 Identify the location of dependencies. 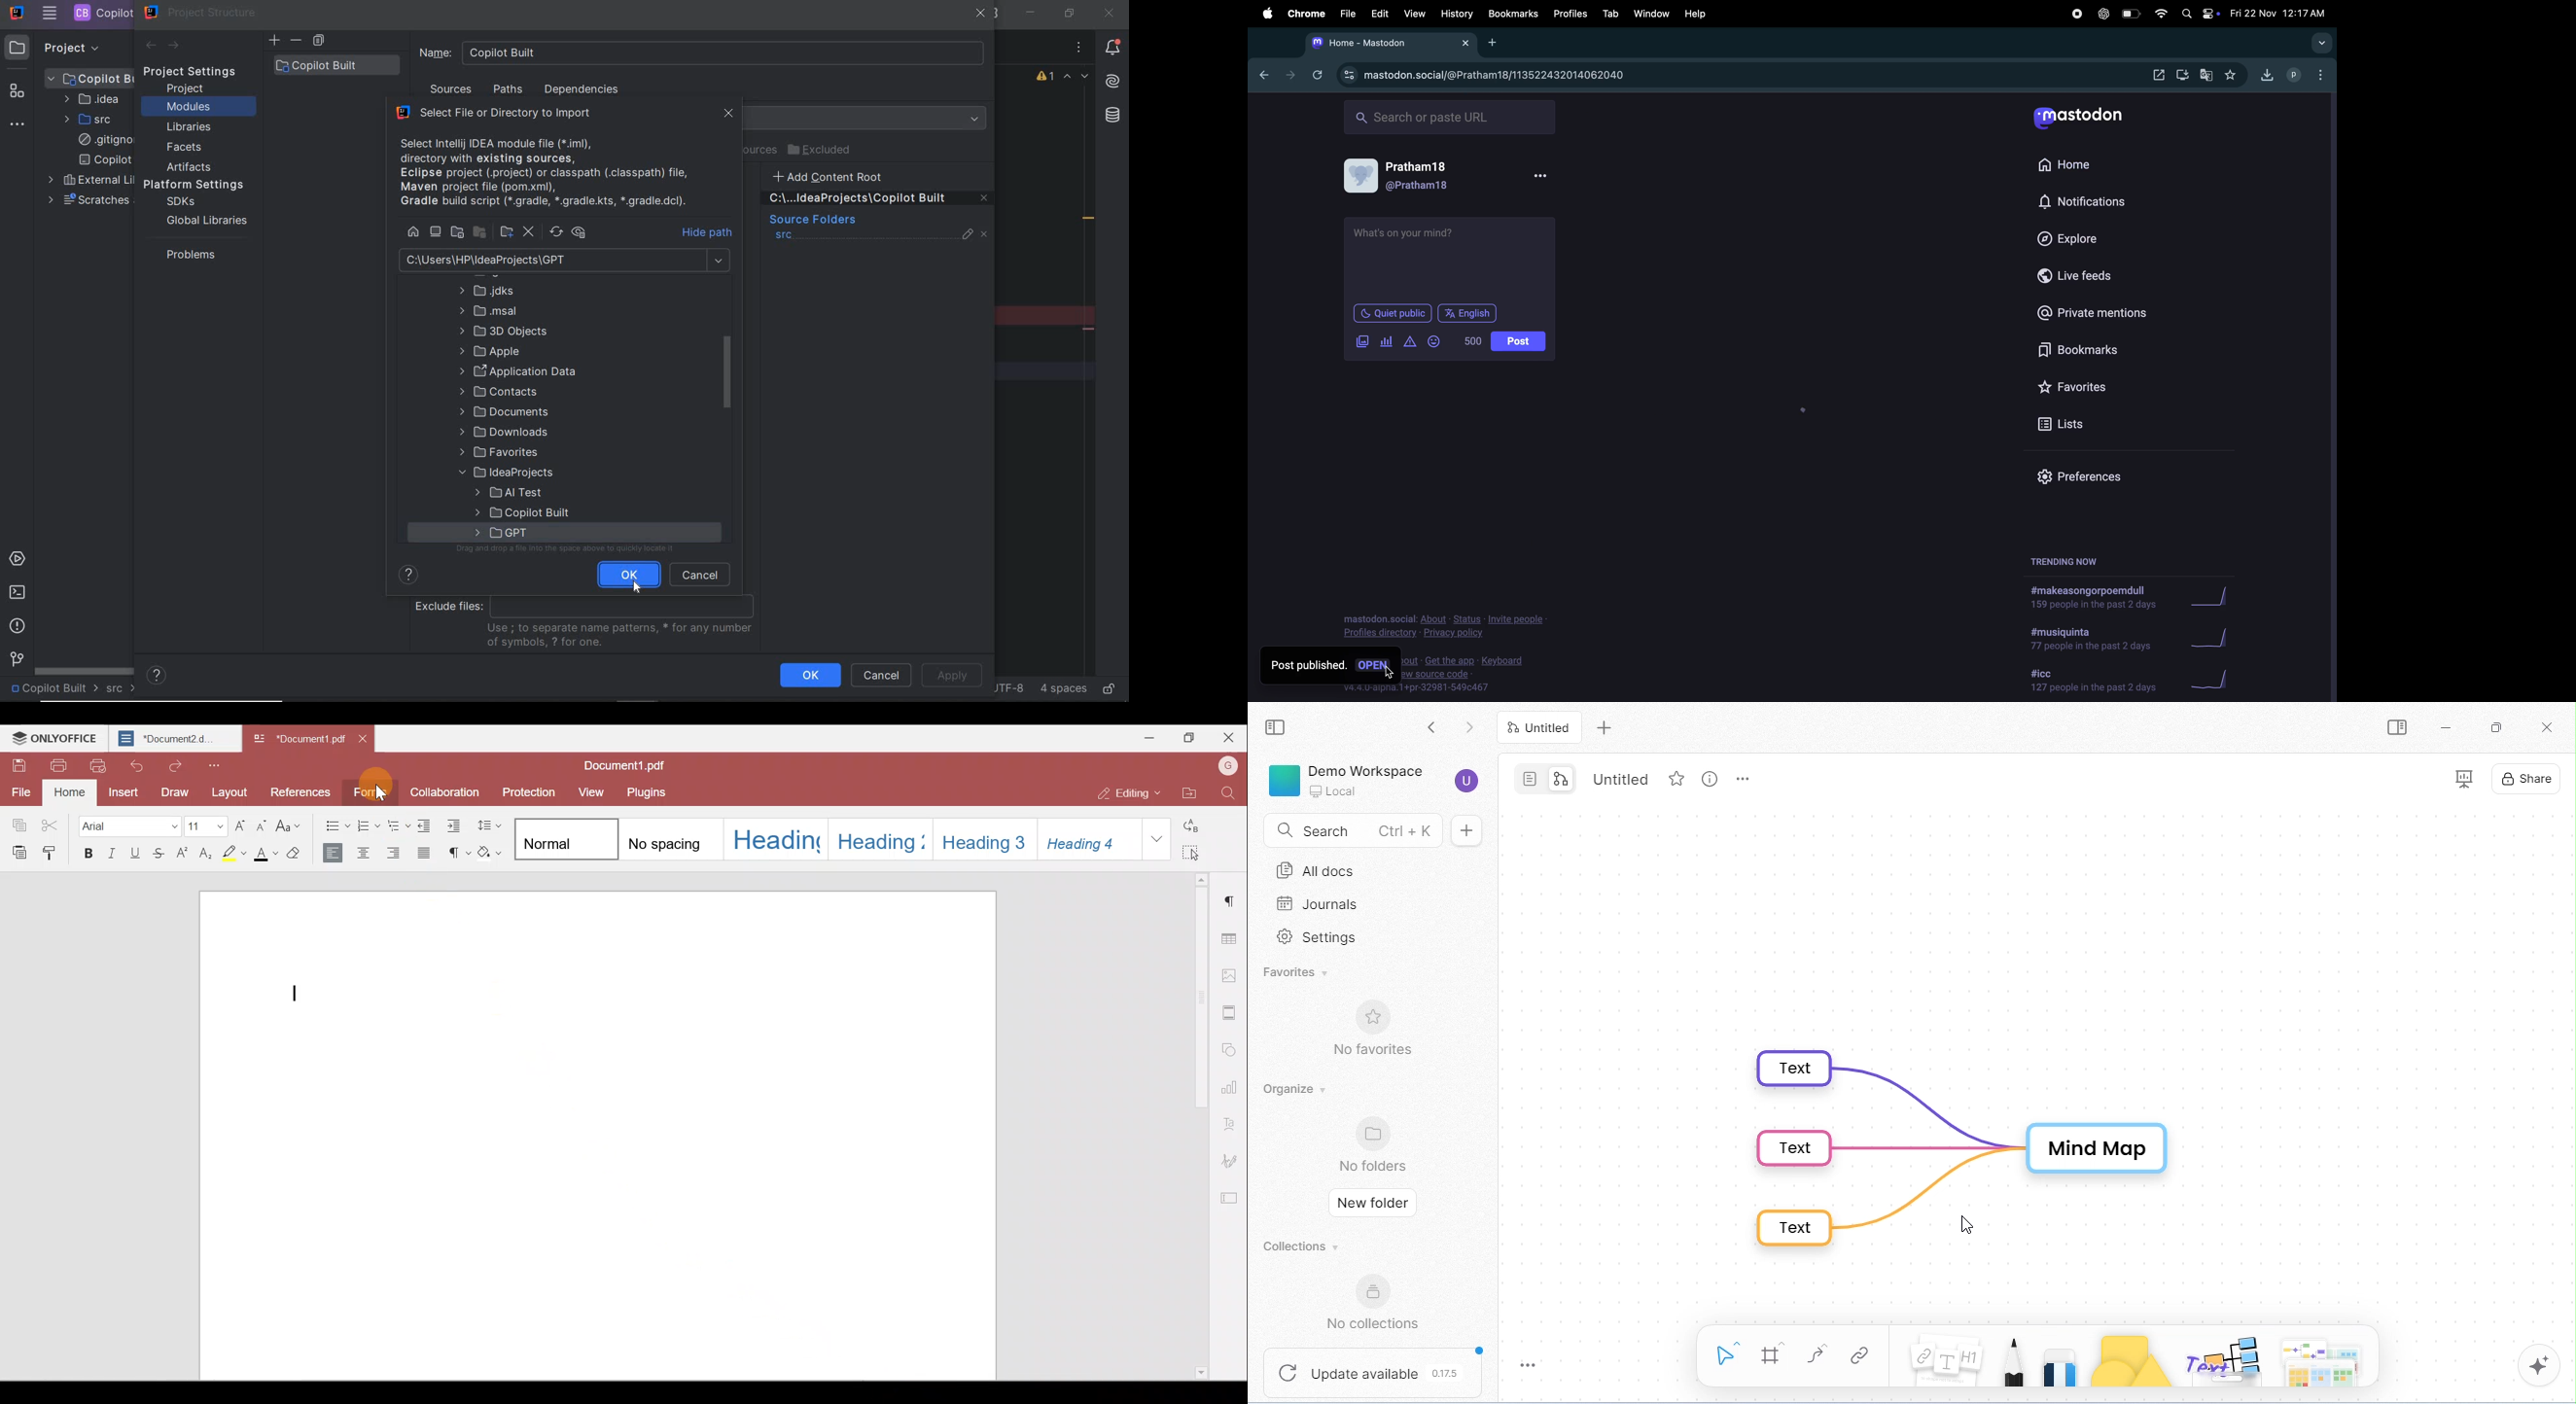
(581, 89).